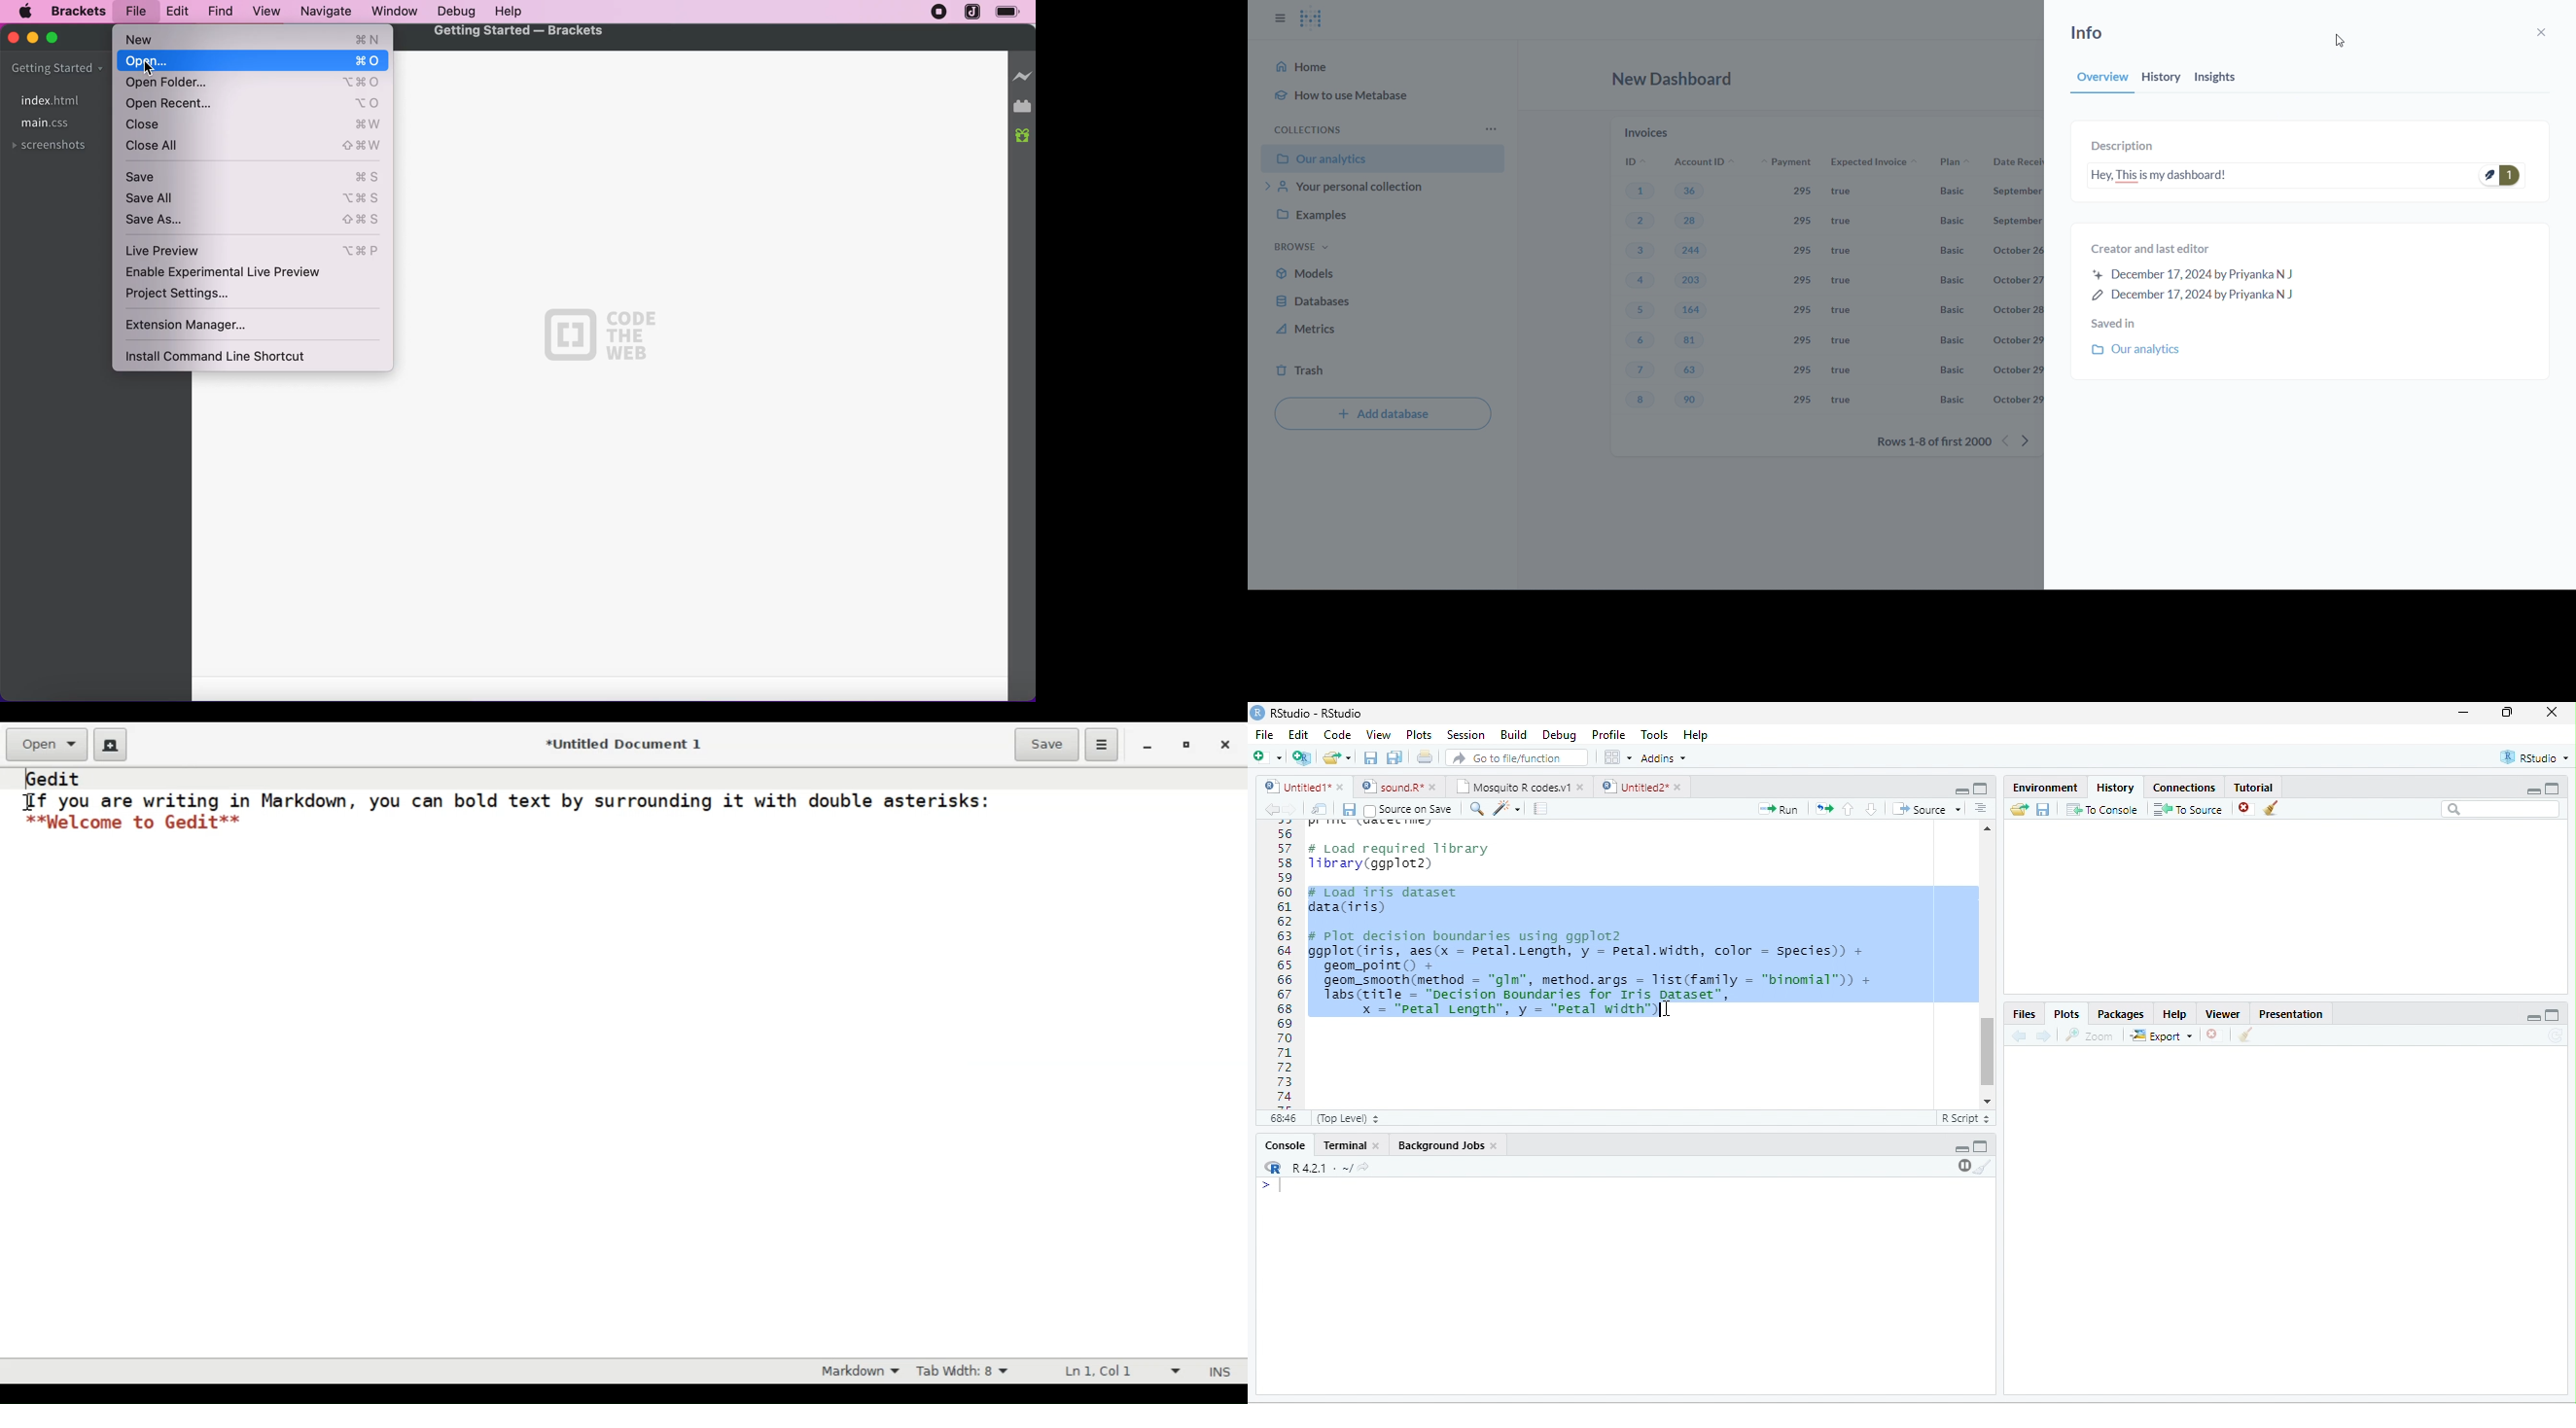  What do you see at coordinates (1805, 340) in the screenshot?
I see `295` at bounding box center [1805, 340].